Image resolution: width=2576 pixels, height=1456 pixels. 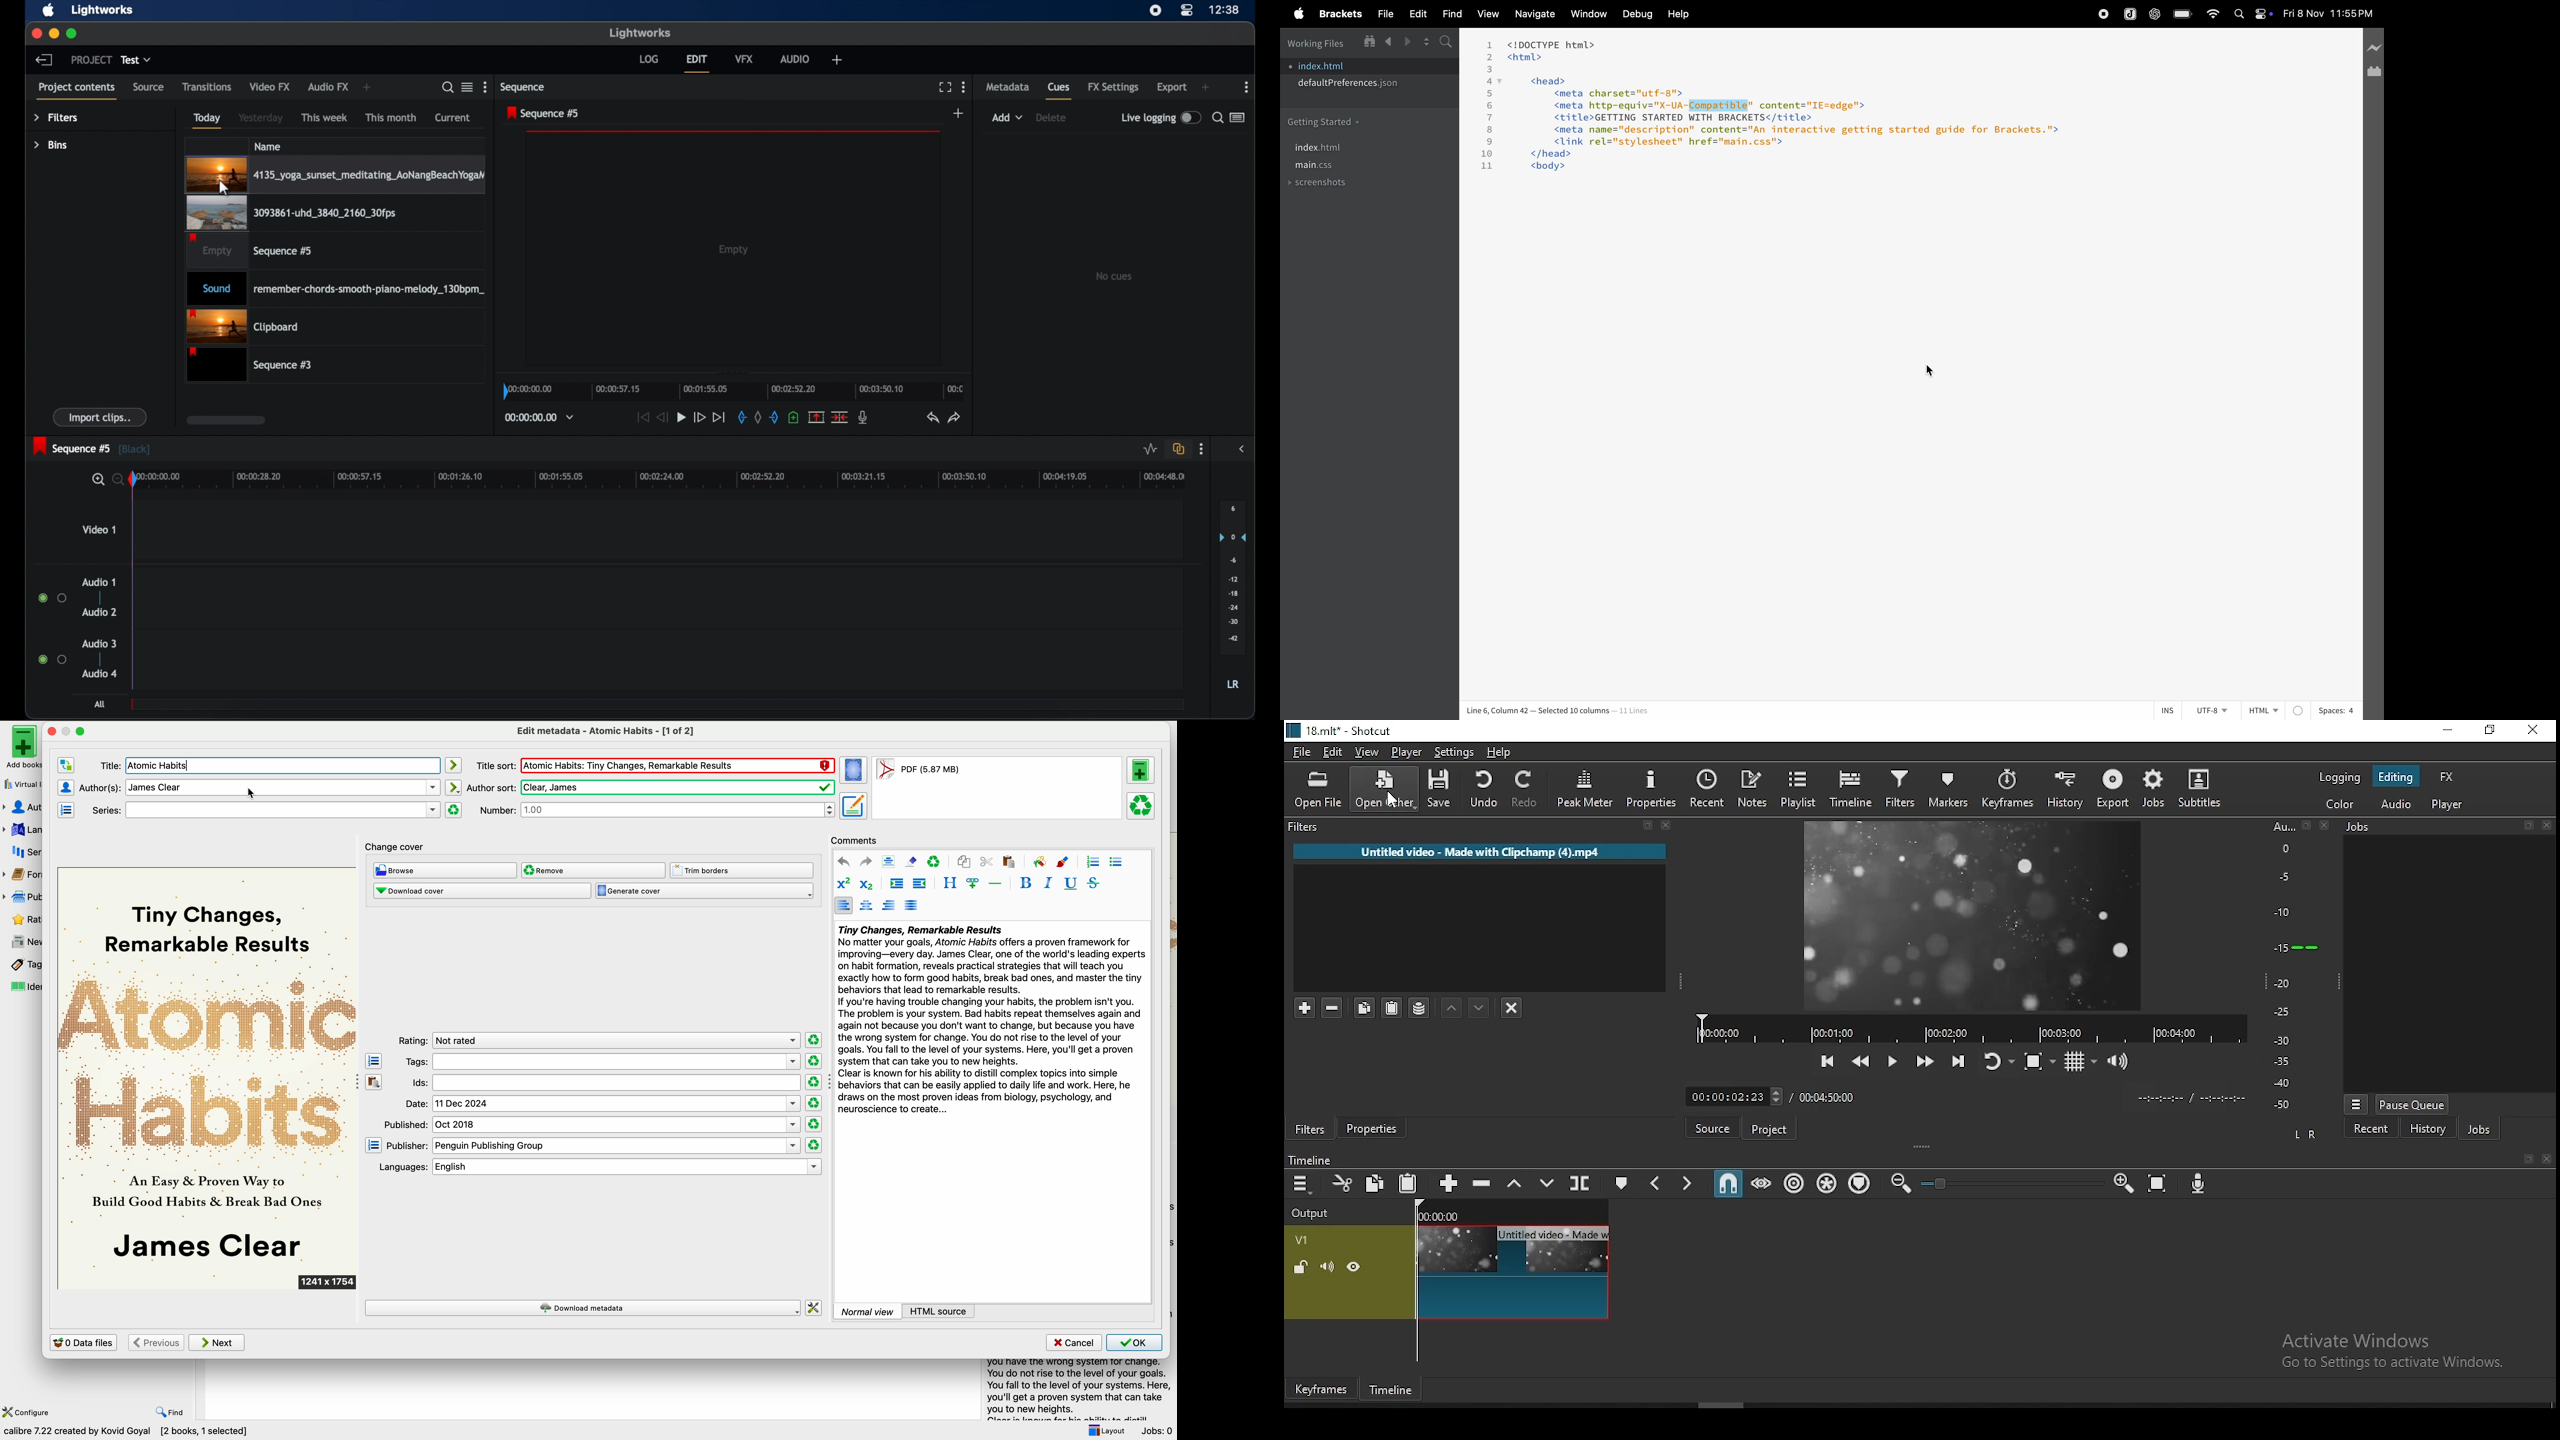 What do you see at coordinates (1547, 1184) in the screenshot?
I see `overwrite` at bounding box center [1547, 1184].